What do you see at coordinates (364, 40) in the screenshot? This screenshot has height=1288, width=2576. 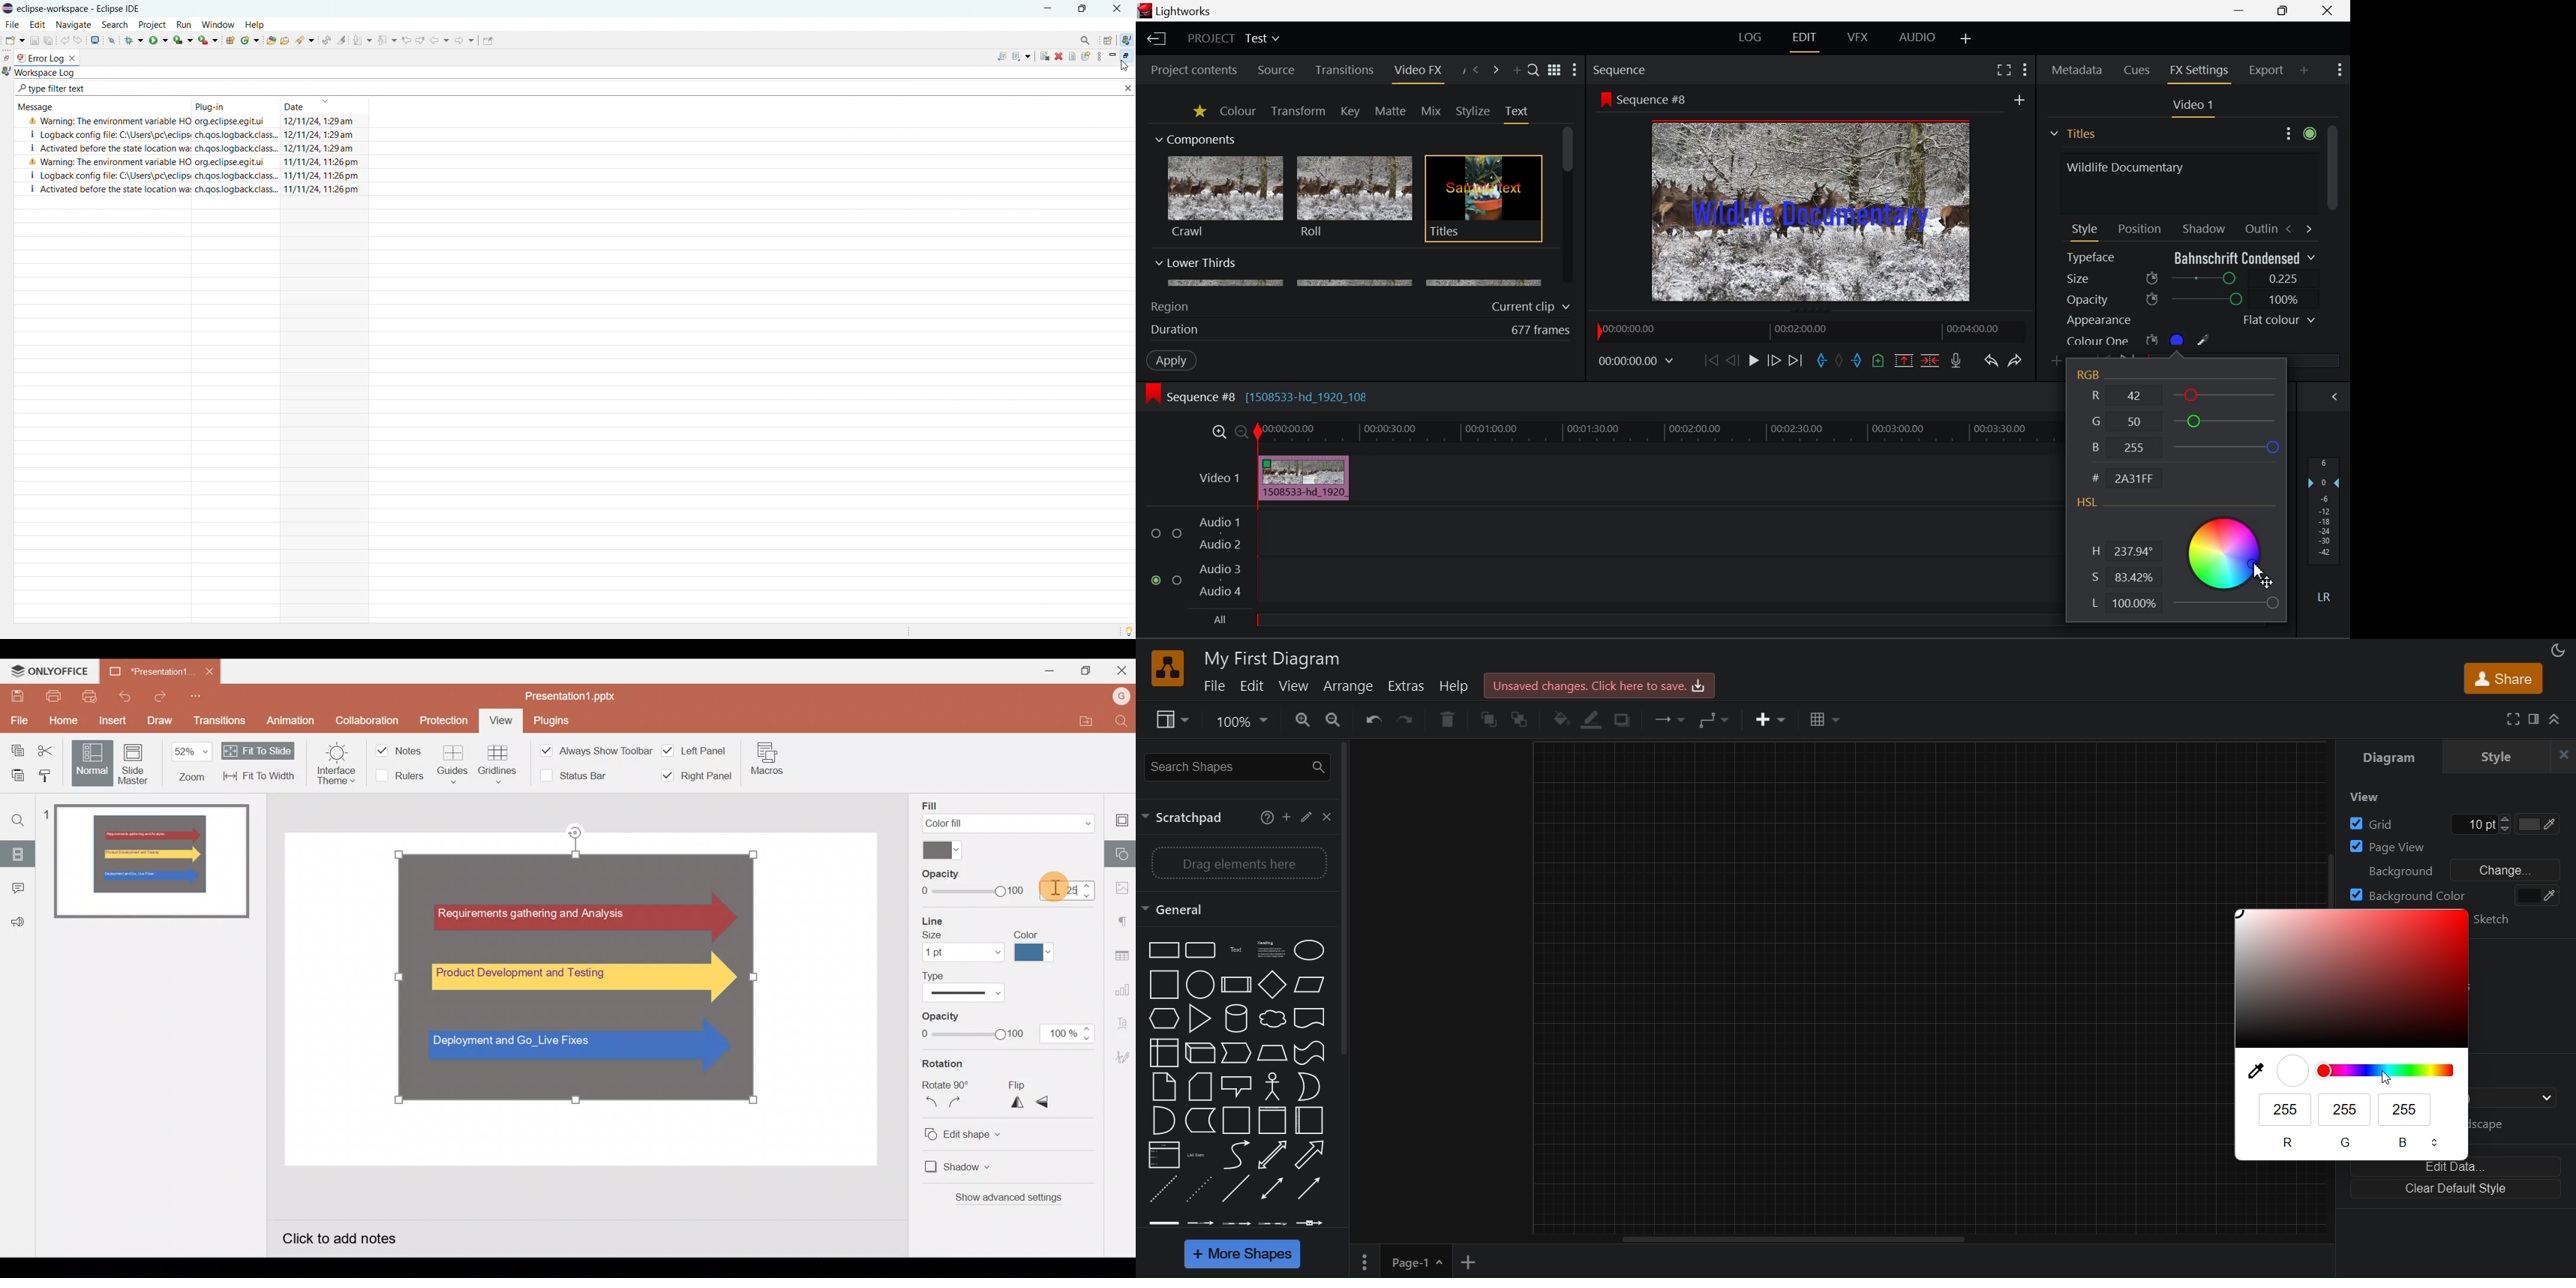 I see `next annotation` at bounding box center [364, 40].